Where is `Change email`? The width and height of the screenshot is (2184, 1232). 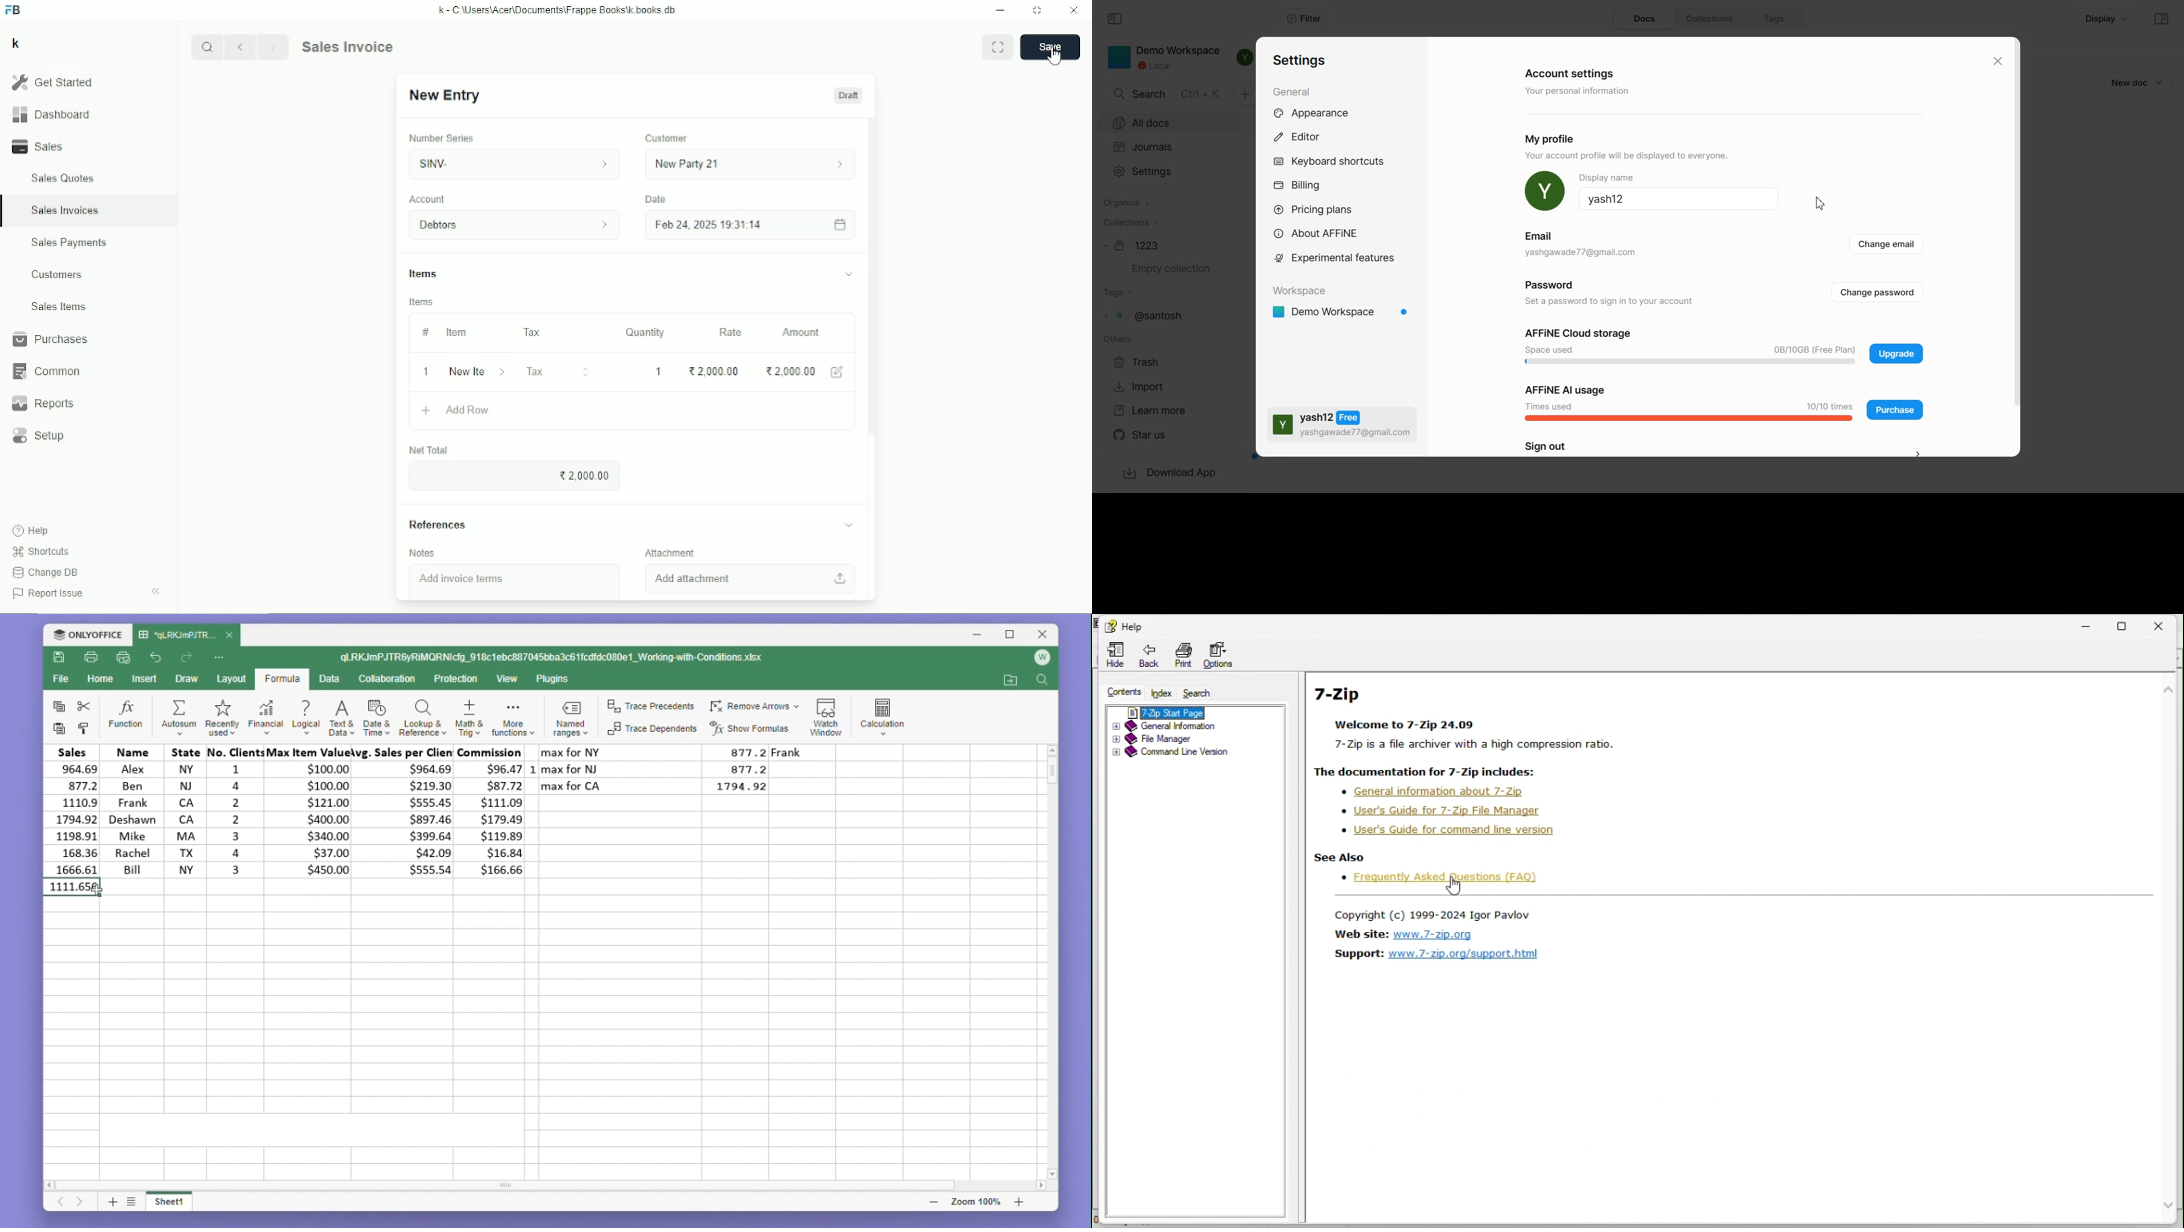
Change email is located at coordinates (1892, 245).